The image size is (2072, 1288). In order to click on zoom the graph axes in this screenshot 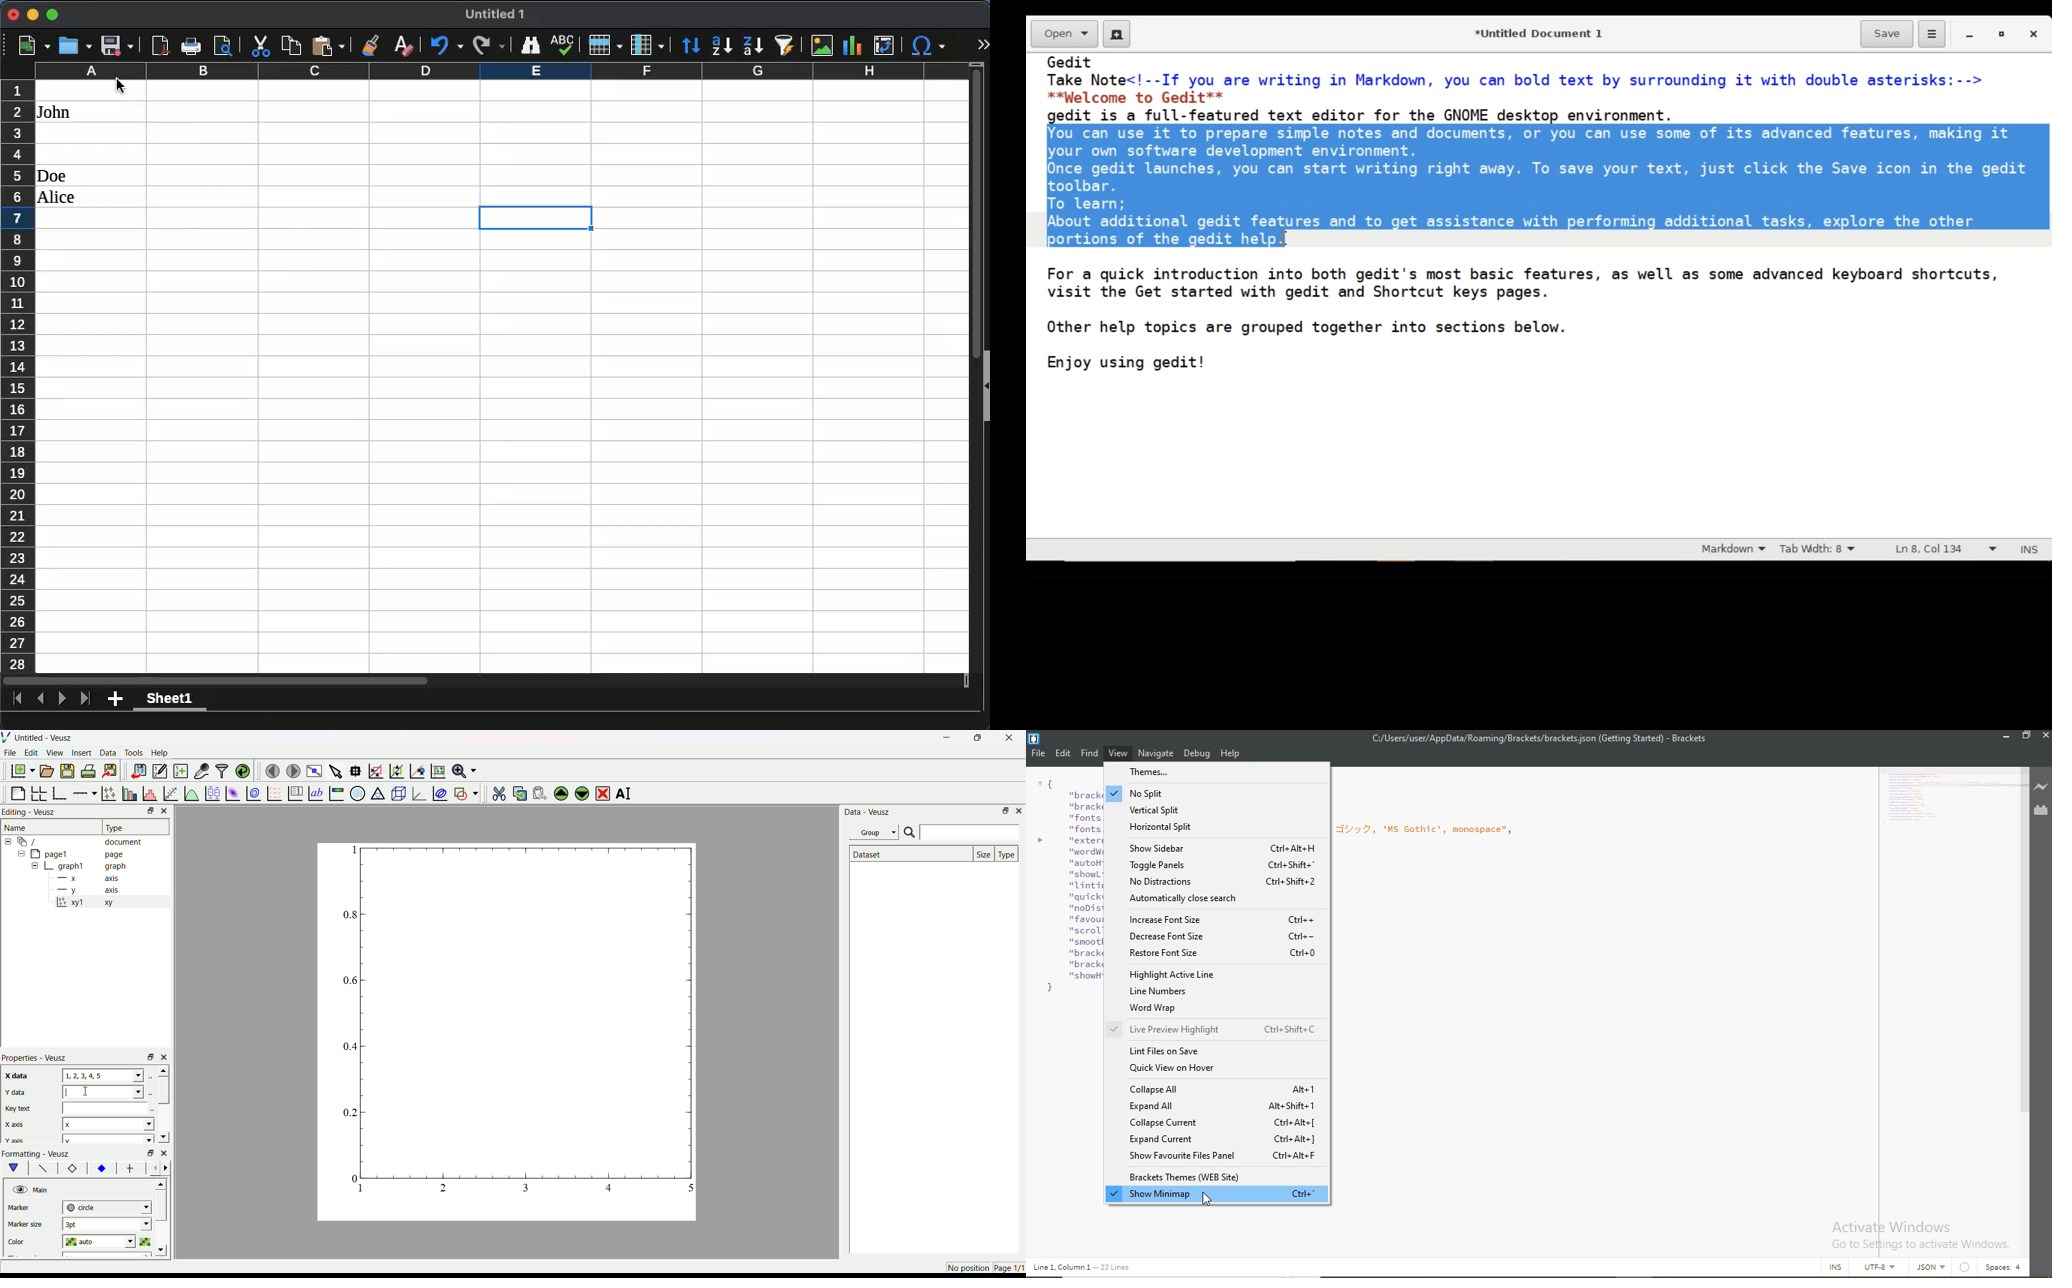, I will do `click(395, 770)`.